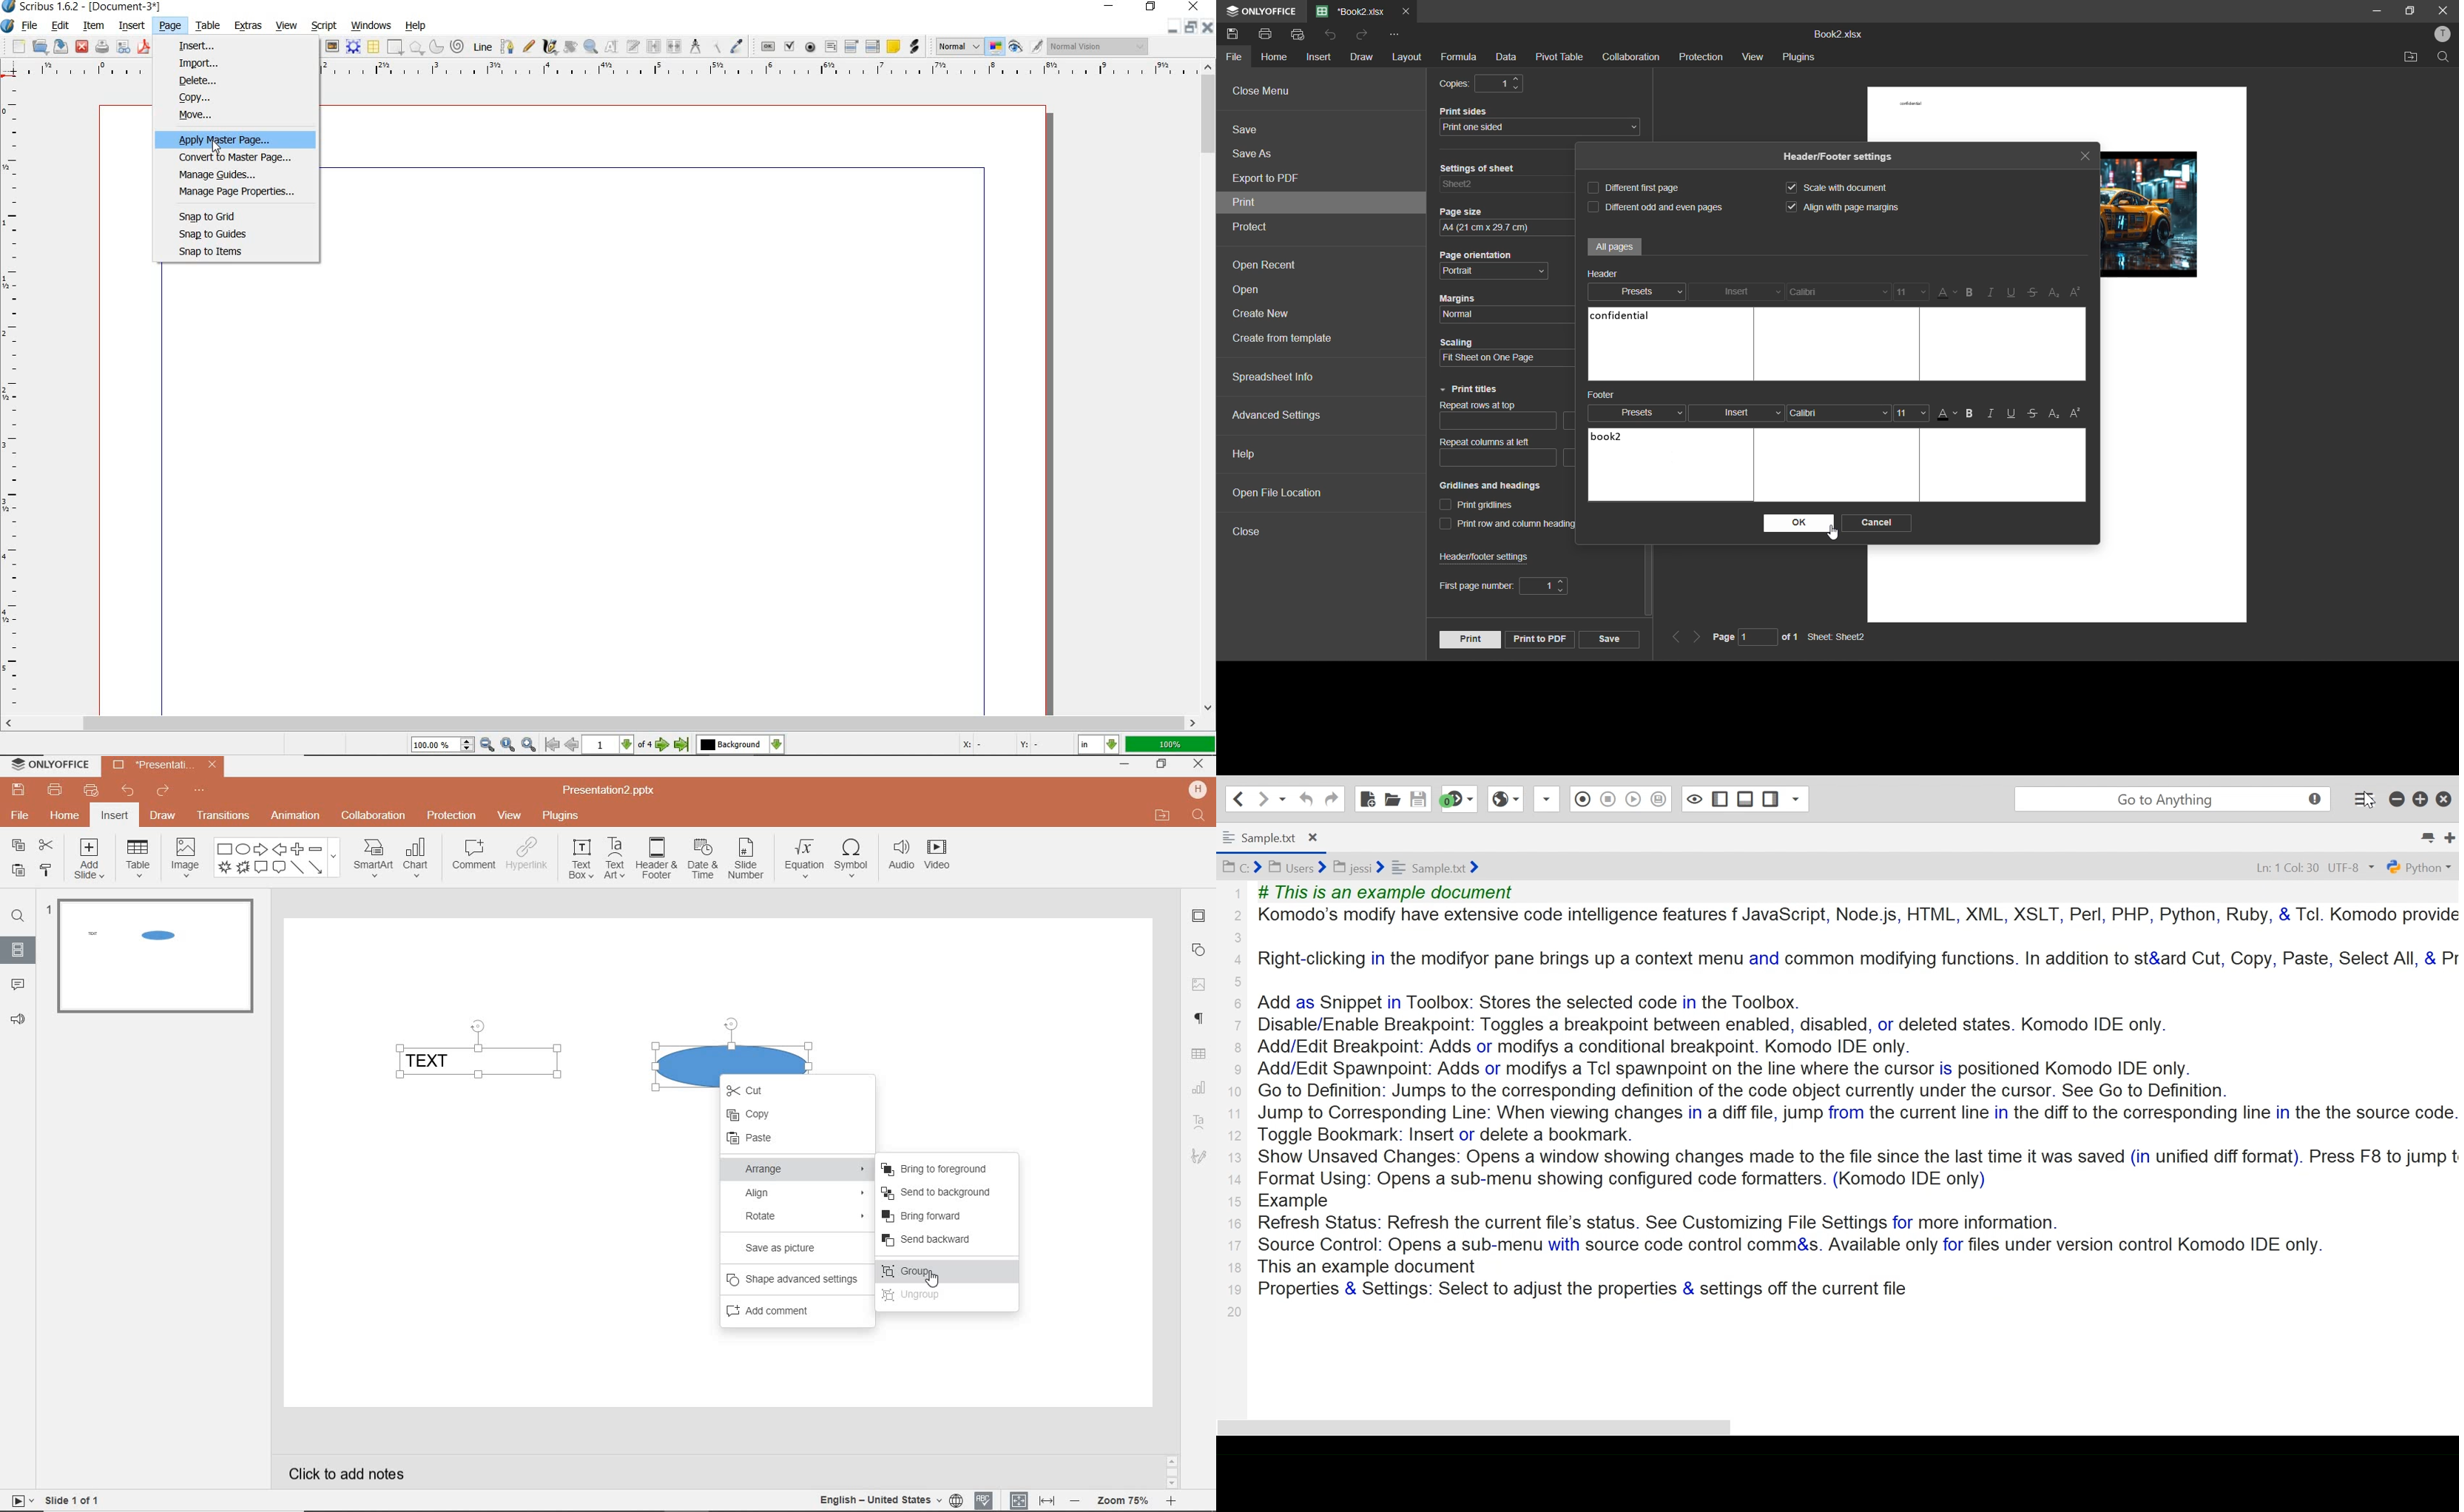  What do you see at coordinates (736, 47) in the screenshot?
I see `eye dropper` at bounding box center [736, 47].